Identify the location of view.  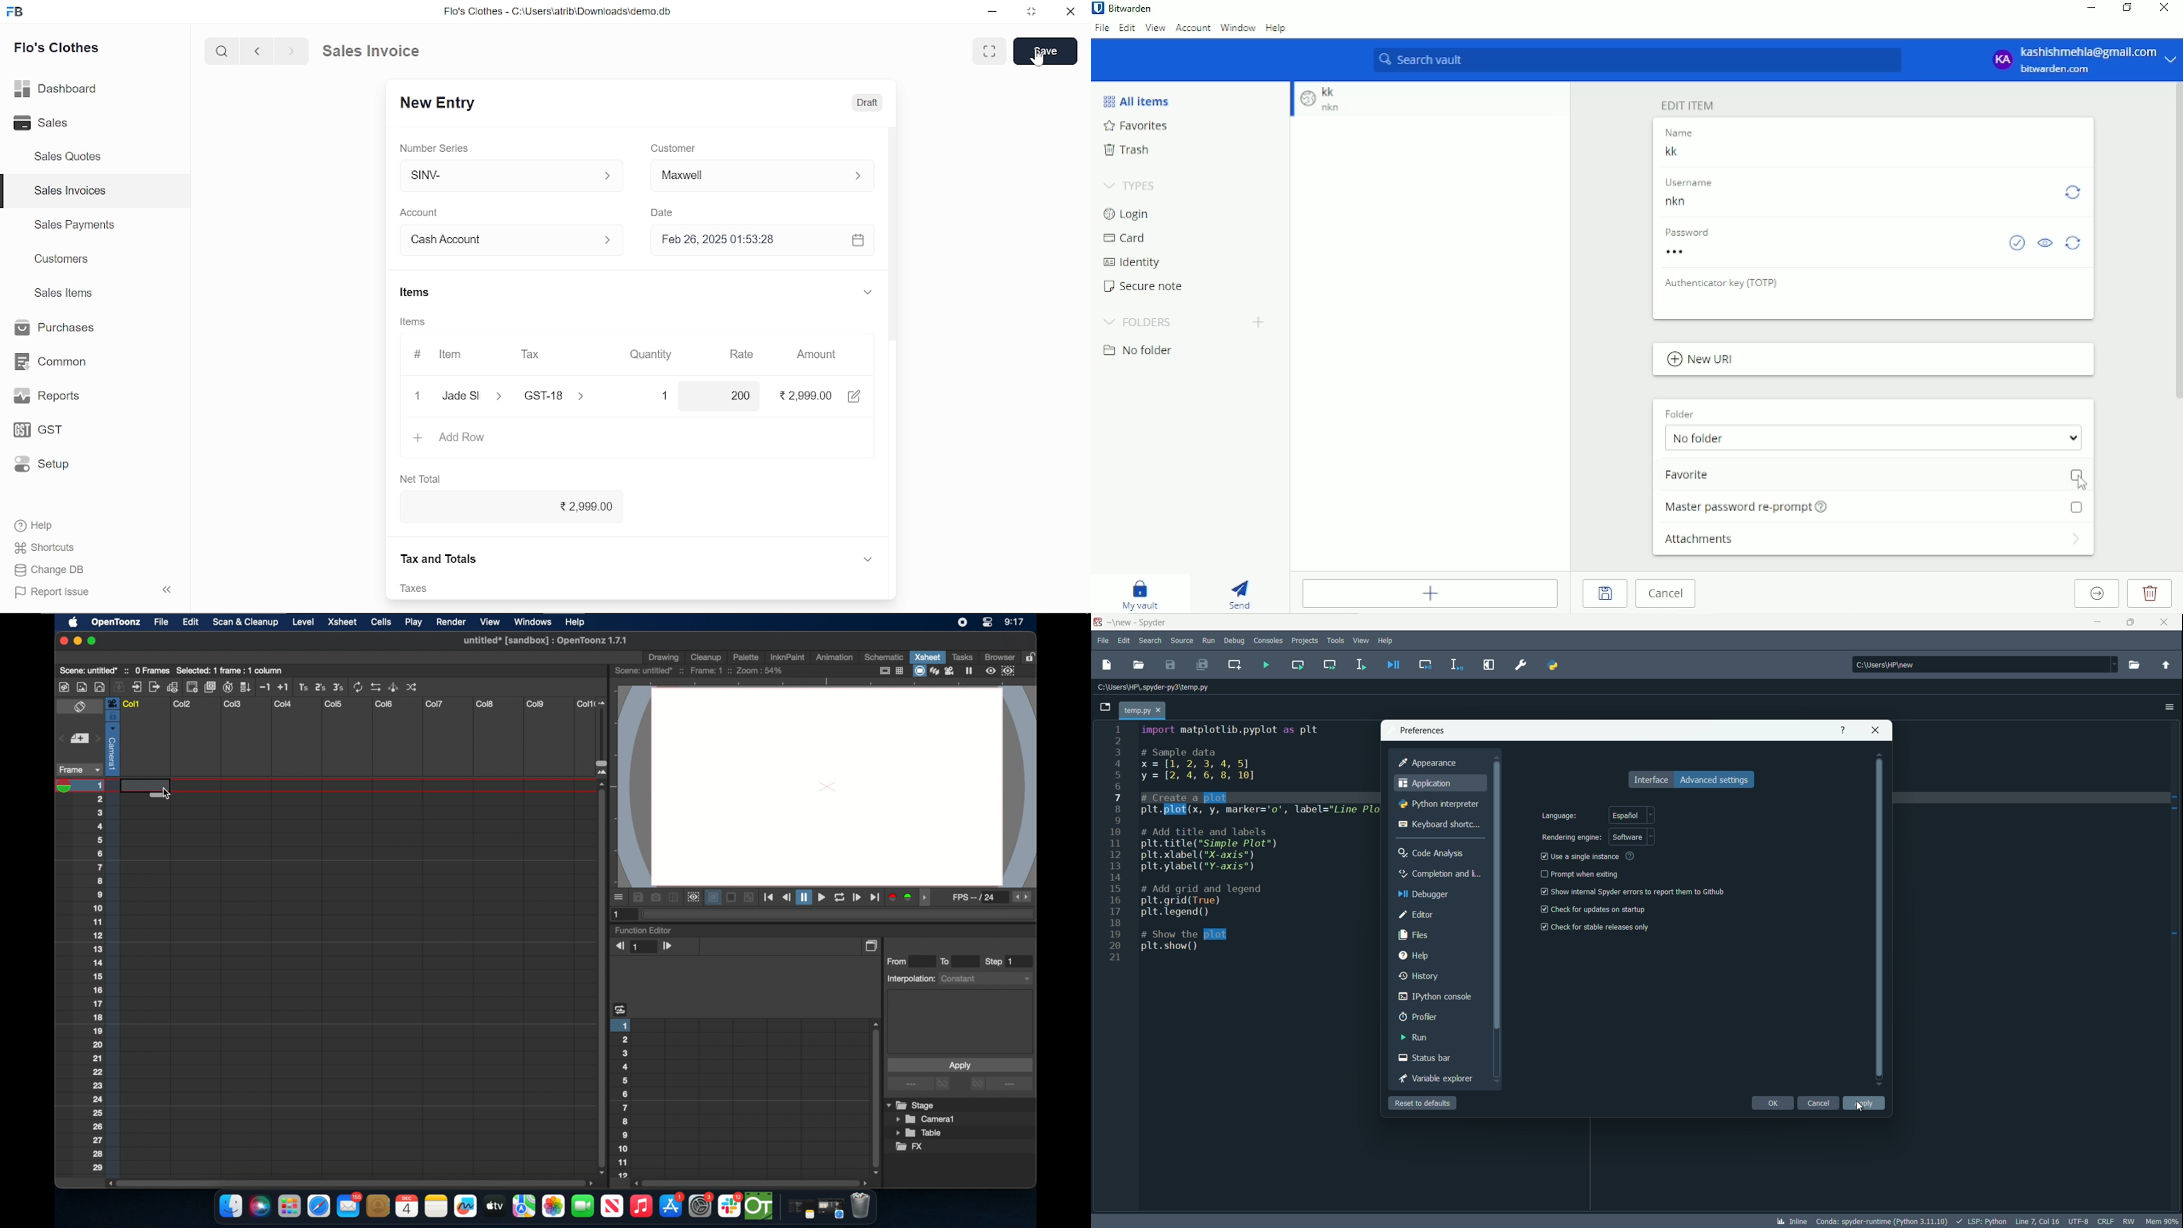
(1360, 641).